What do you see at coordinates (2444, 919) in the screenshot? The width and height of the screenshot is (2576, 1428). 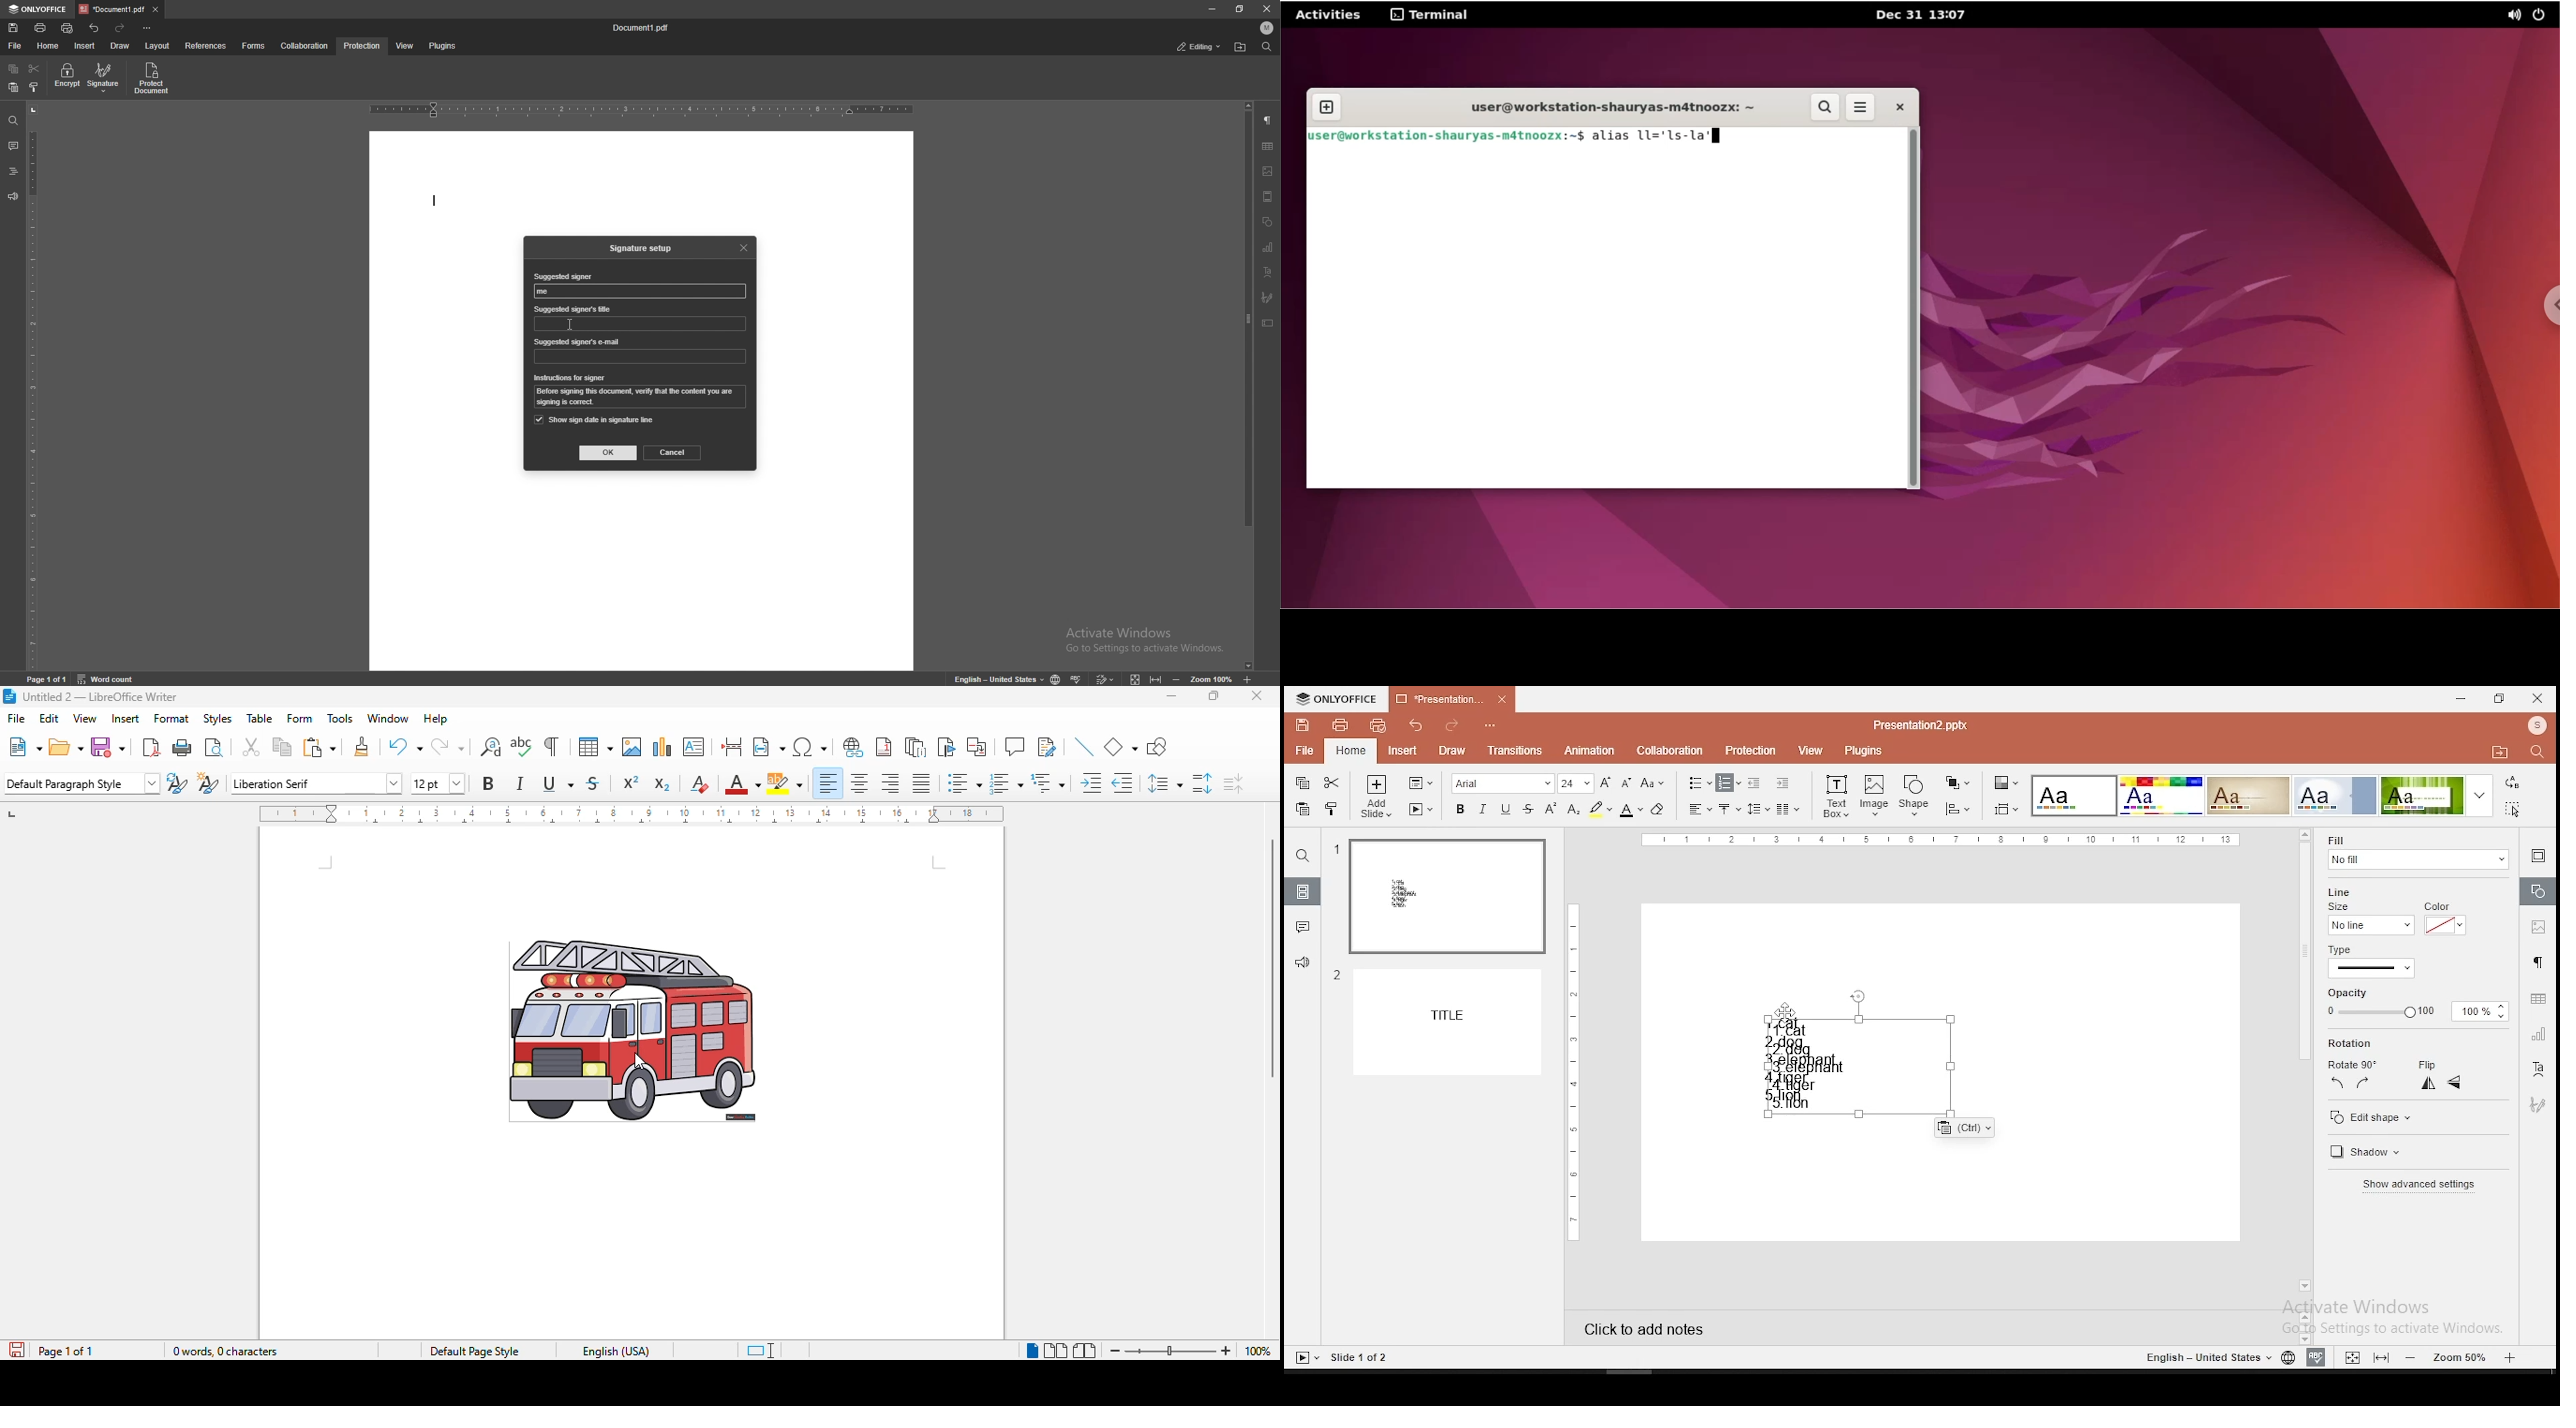 I see `line color` at bounding box center [2444, 919].